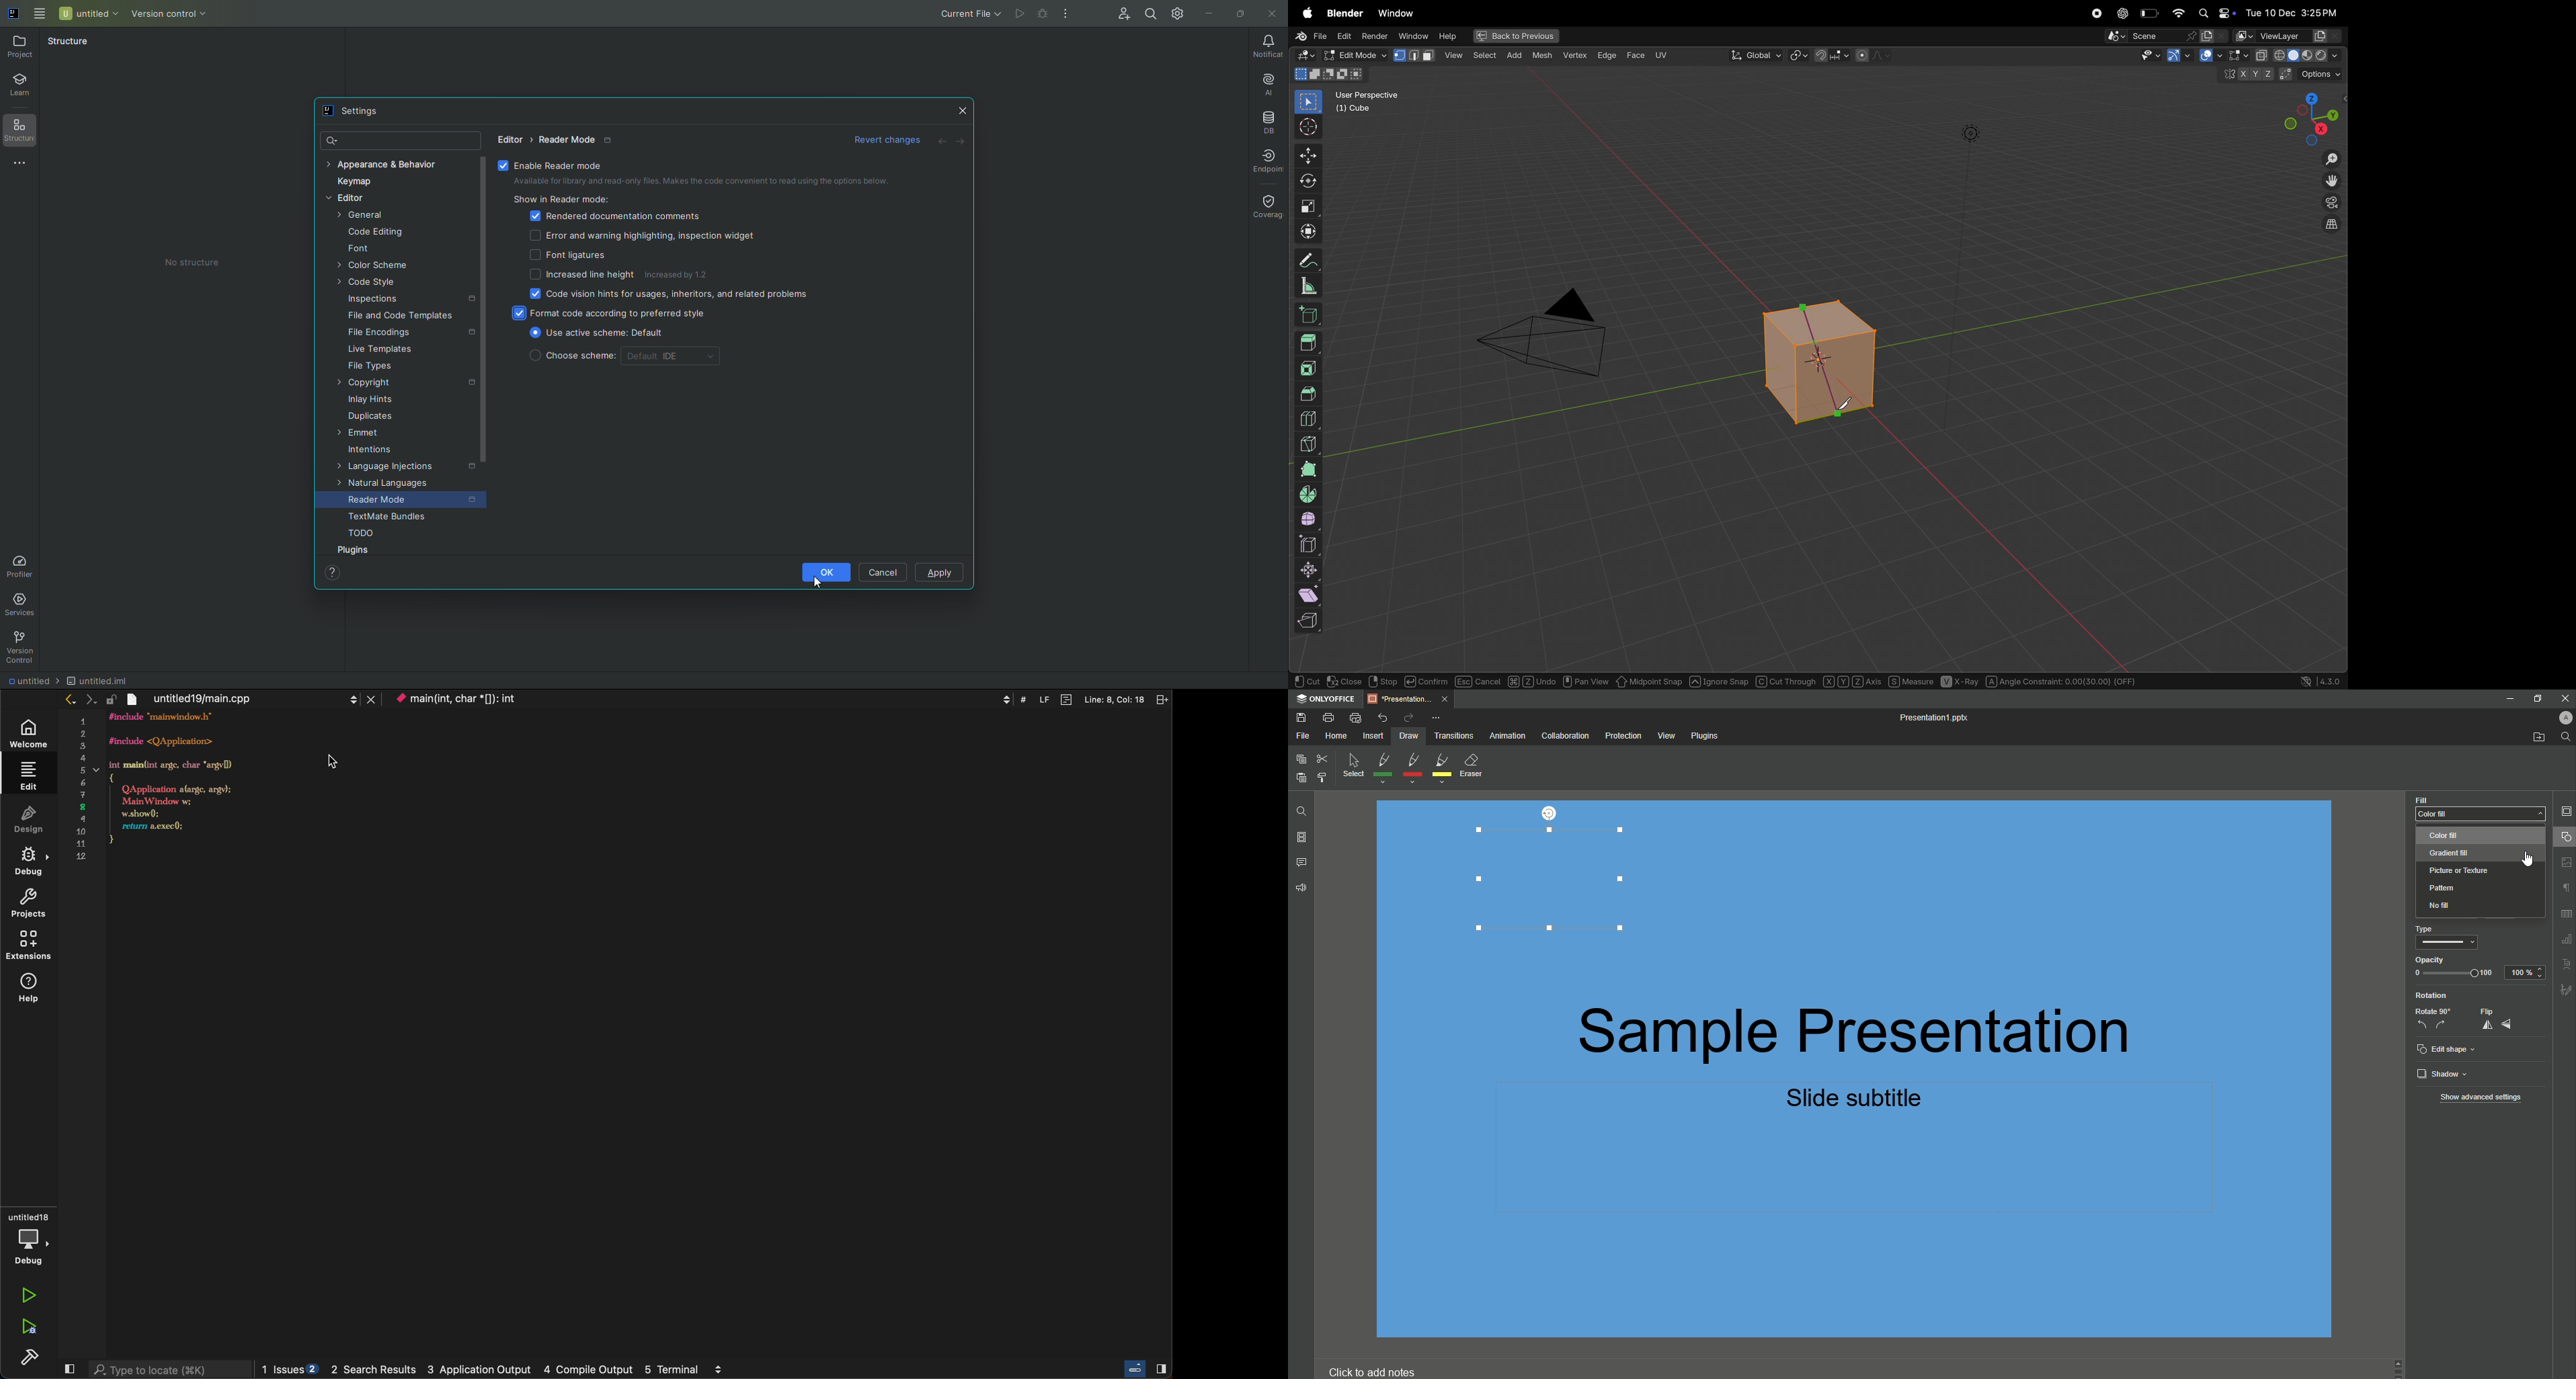 This screenshot has height=1400, width=2576. What do you see at coordinates (2461, 870) in the screenshot?
I see `Picture or Texture` at bounding box center [2461, 870].